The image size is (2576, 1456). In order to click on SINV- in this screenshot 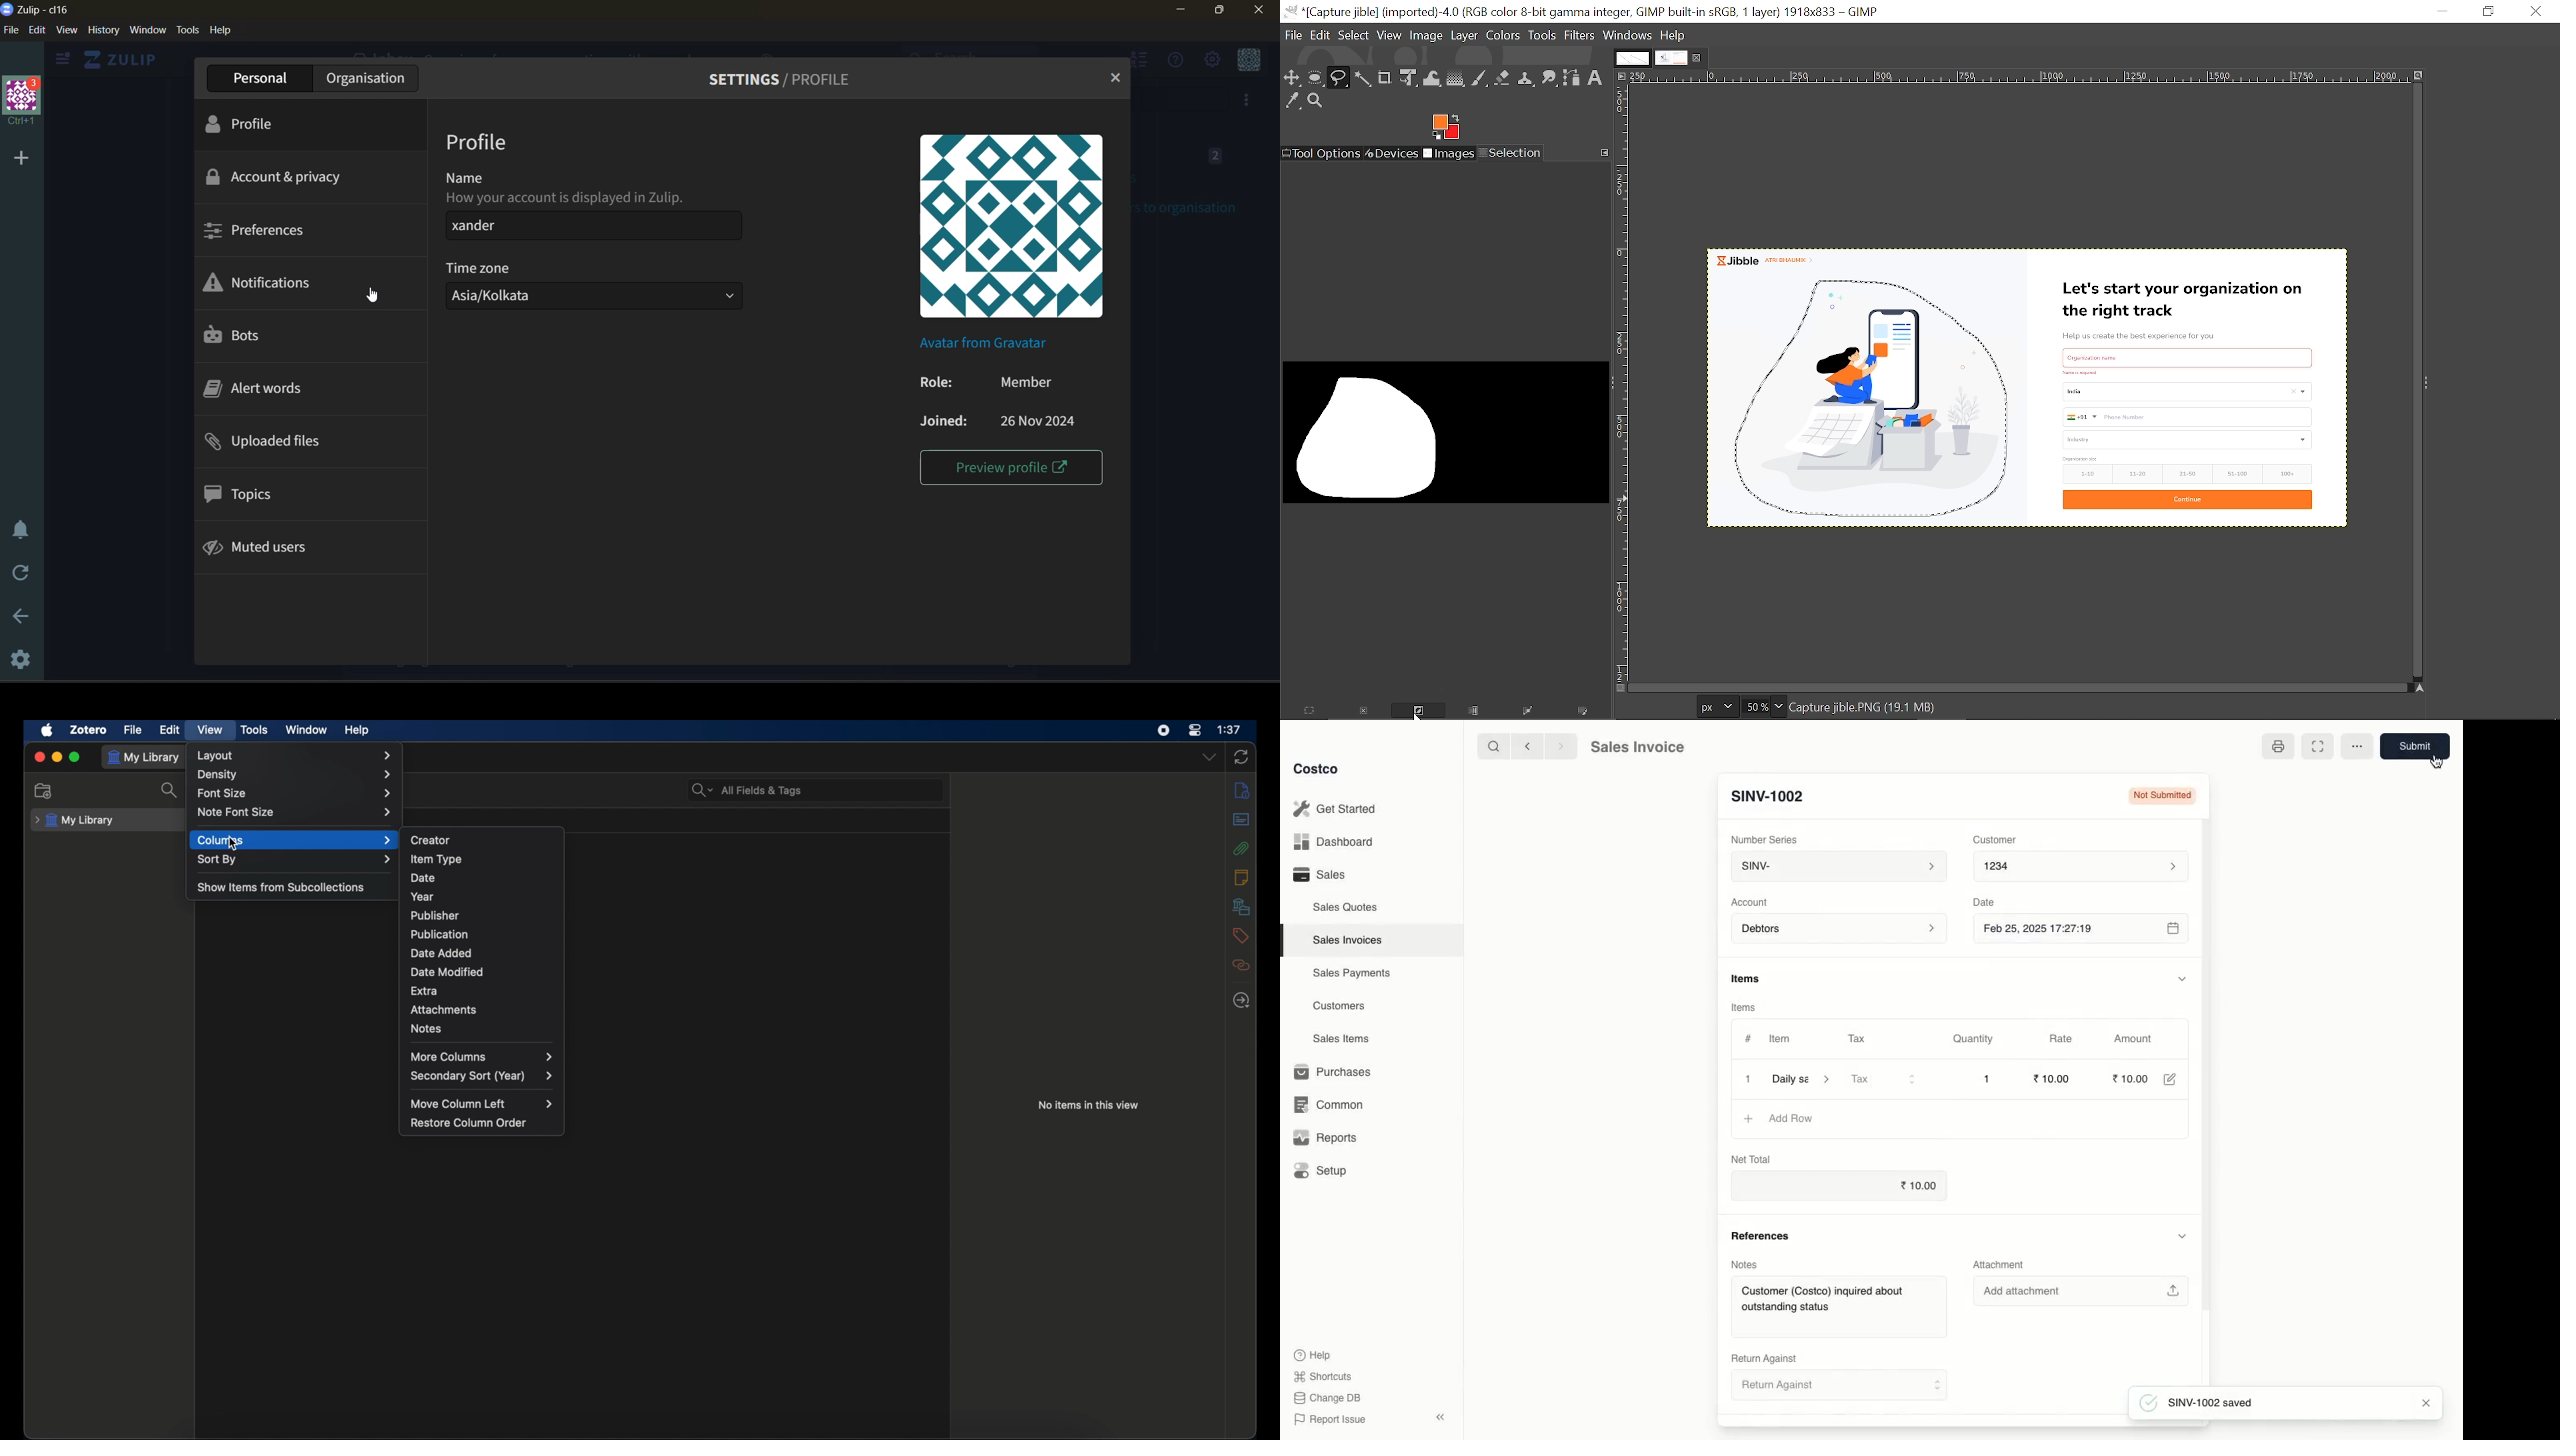, I will do `click(1841, 867)`.